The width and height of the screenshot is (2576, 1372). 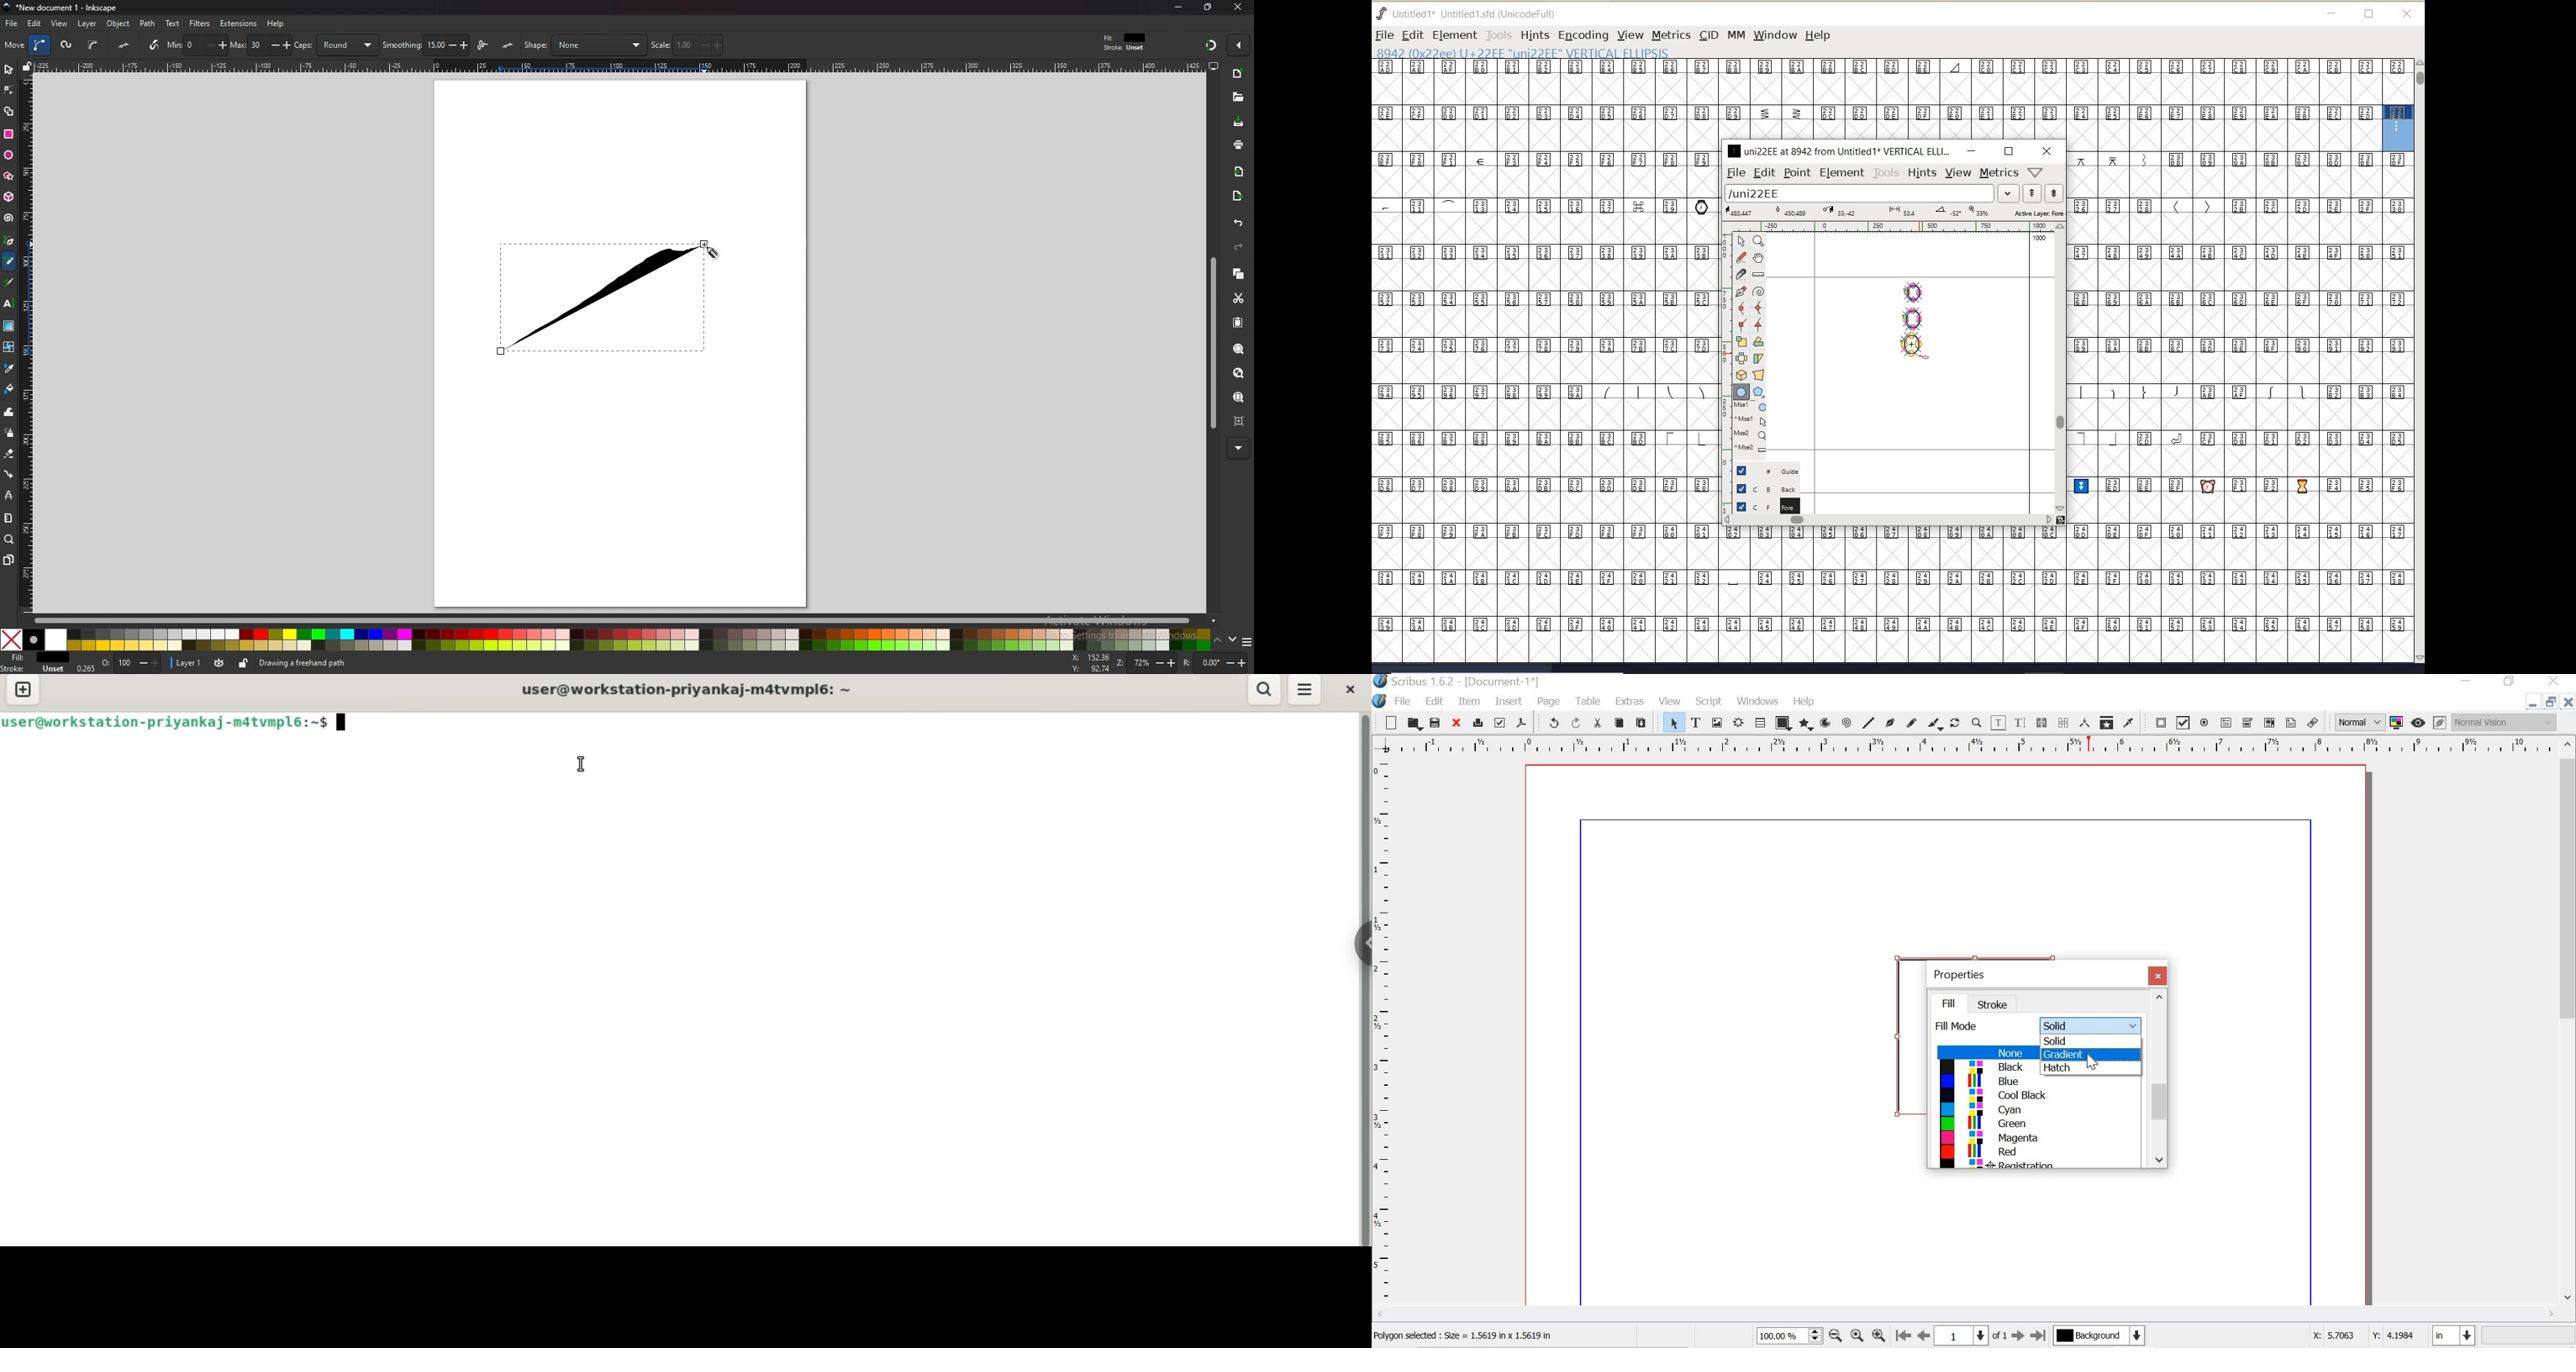 What do you see at coordinates (2160, 722) in the screenshot?
I see `pdf push button` at bounding box center [2160, 722].